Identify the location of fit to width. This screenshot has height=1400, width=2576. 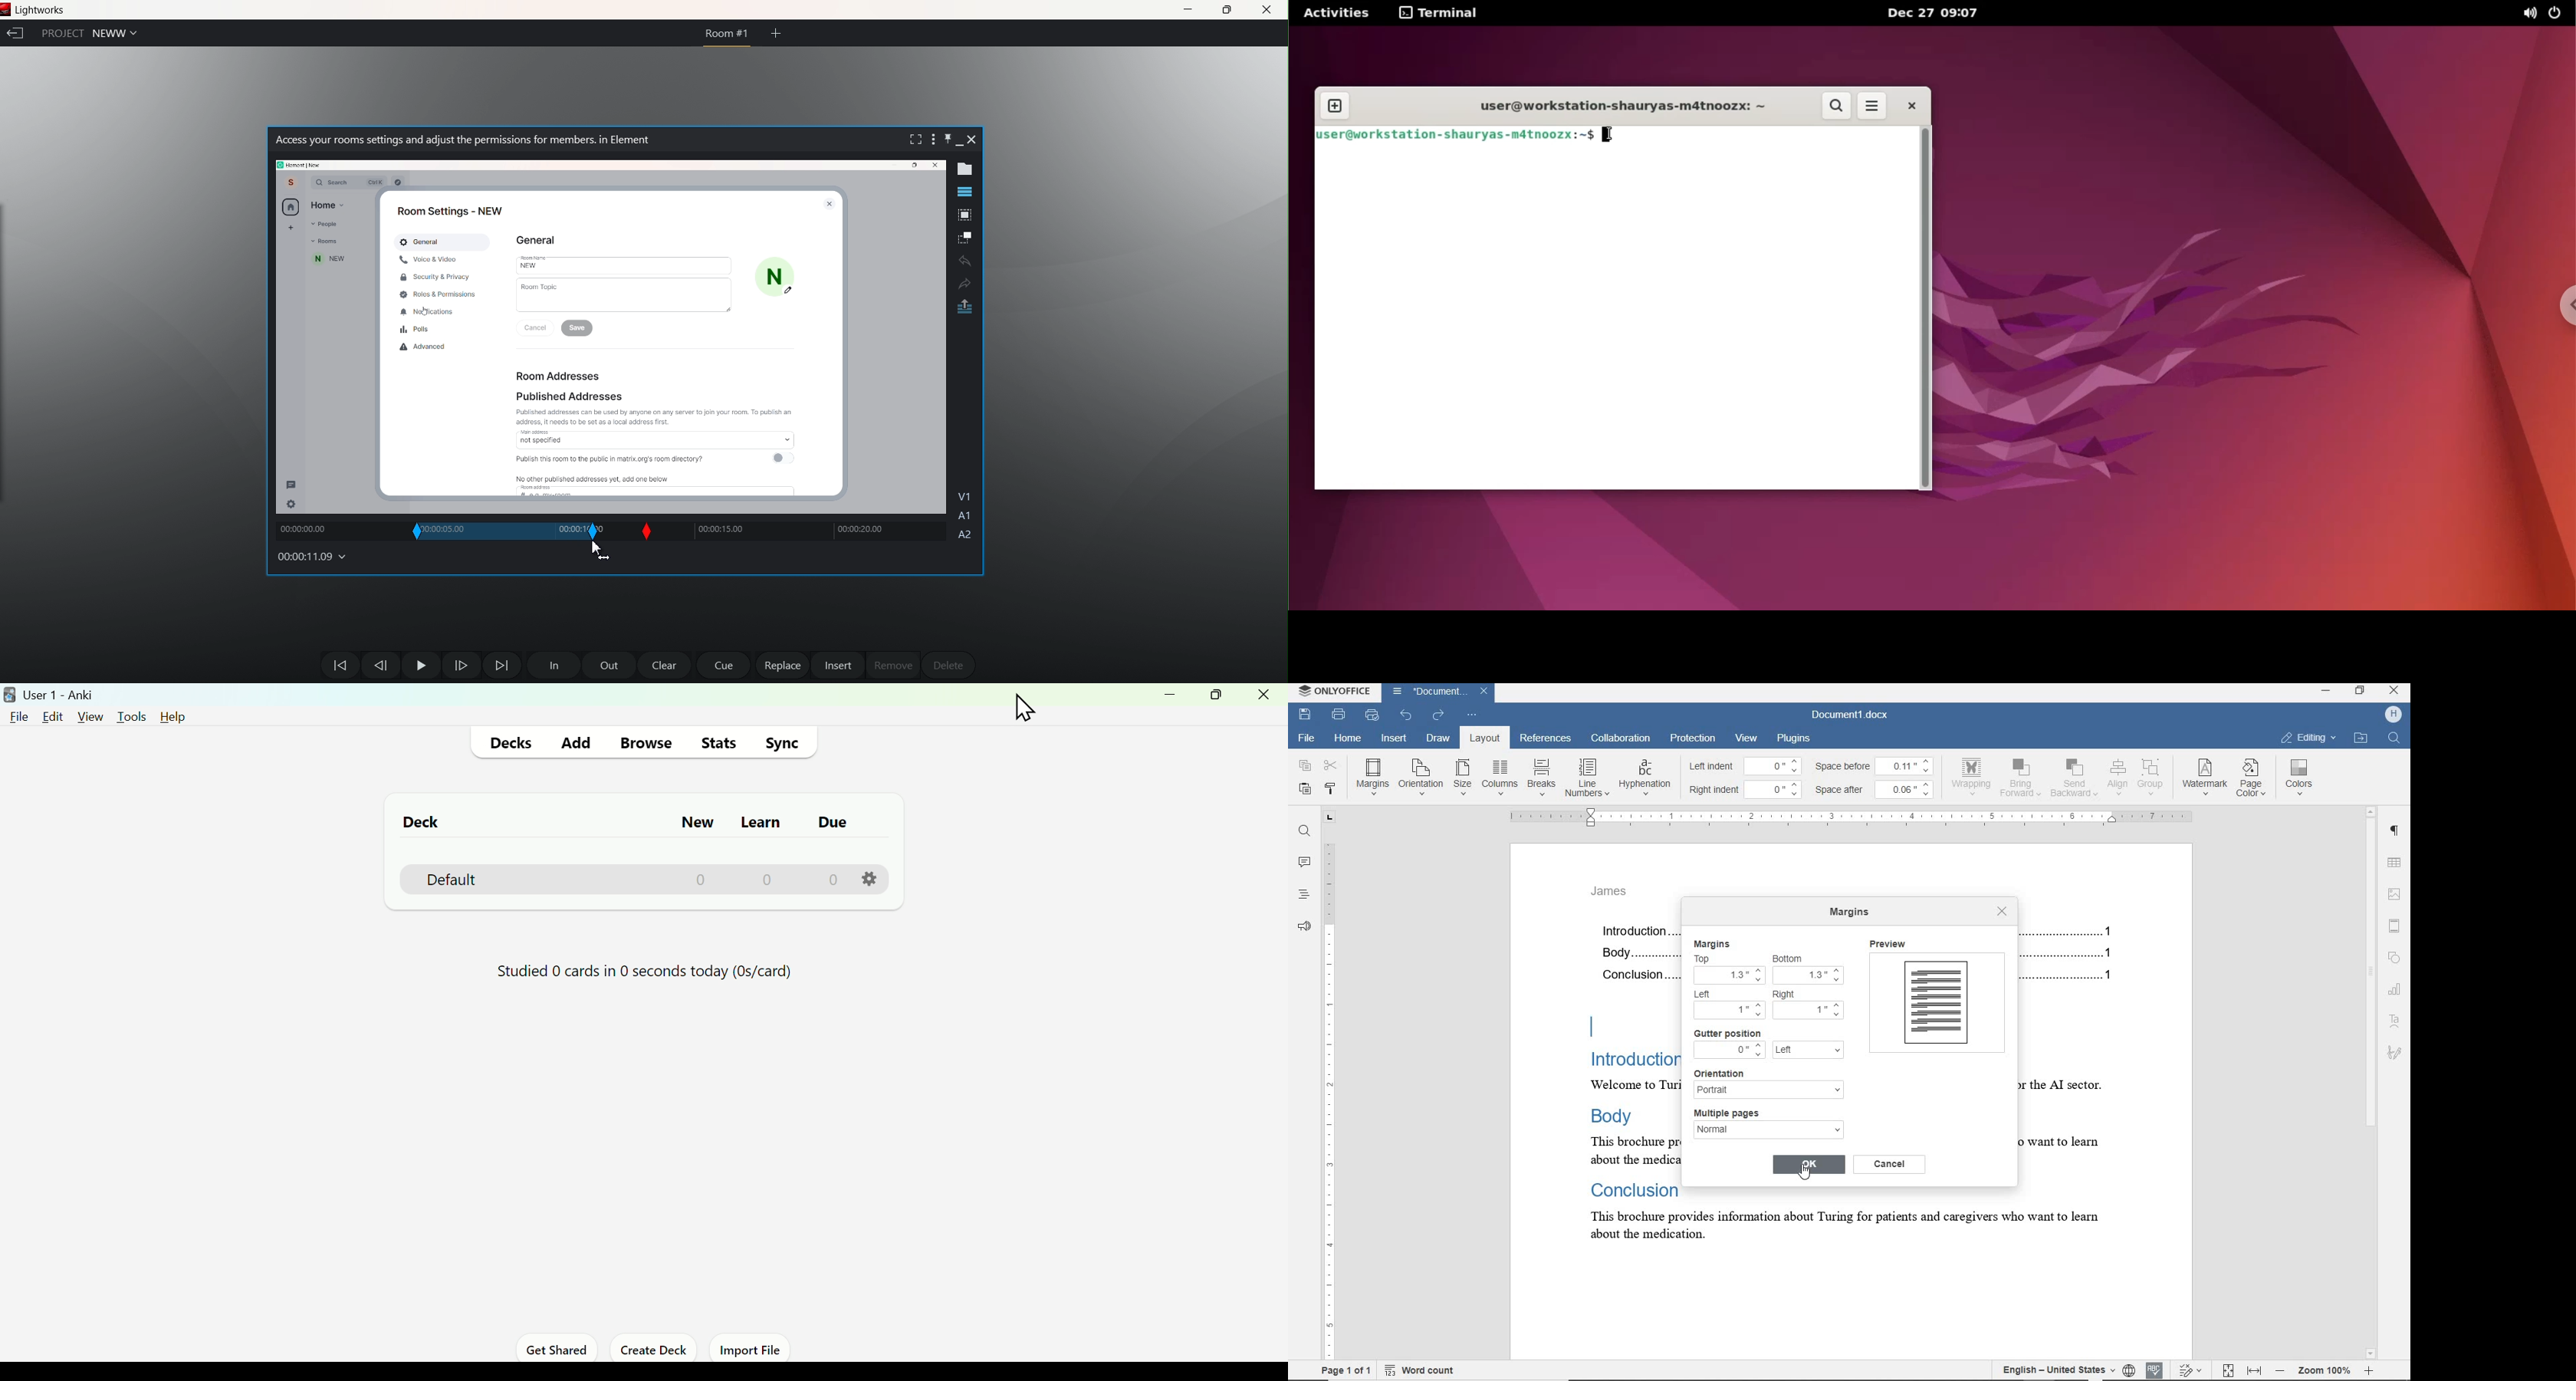
(2255, 1370).